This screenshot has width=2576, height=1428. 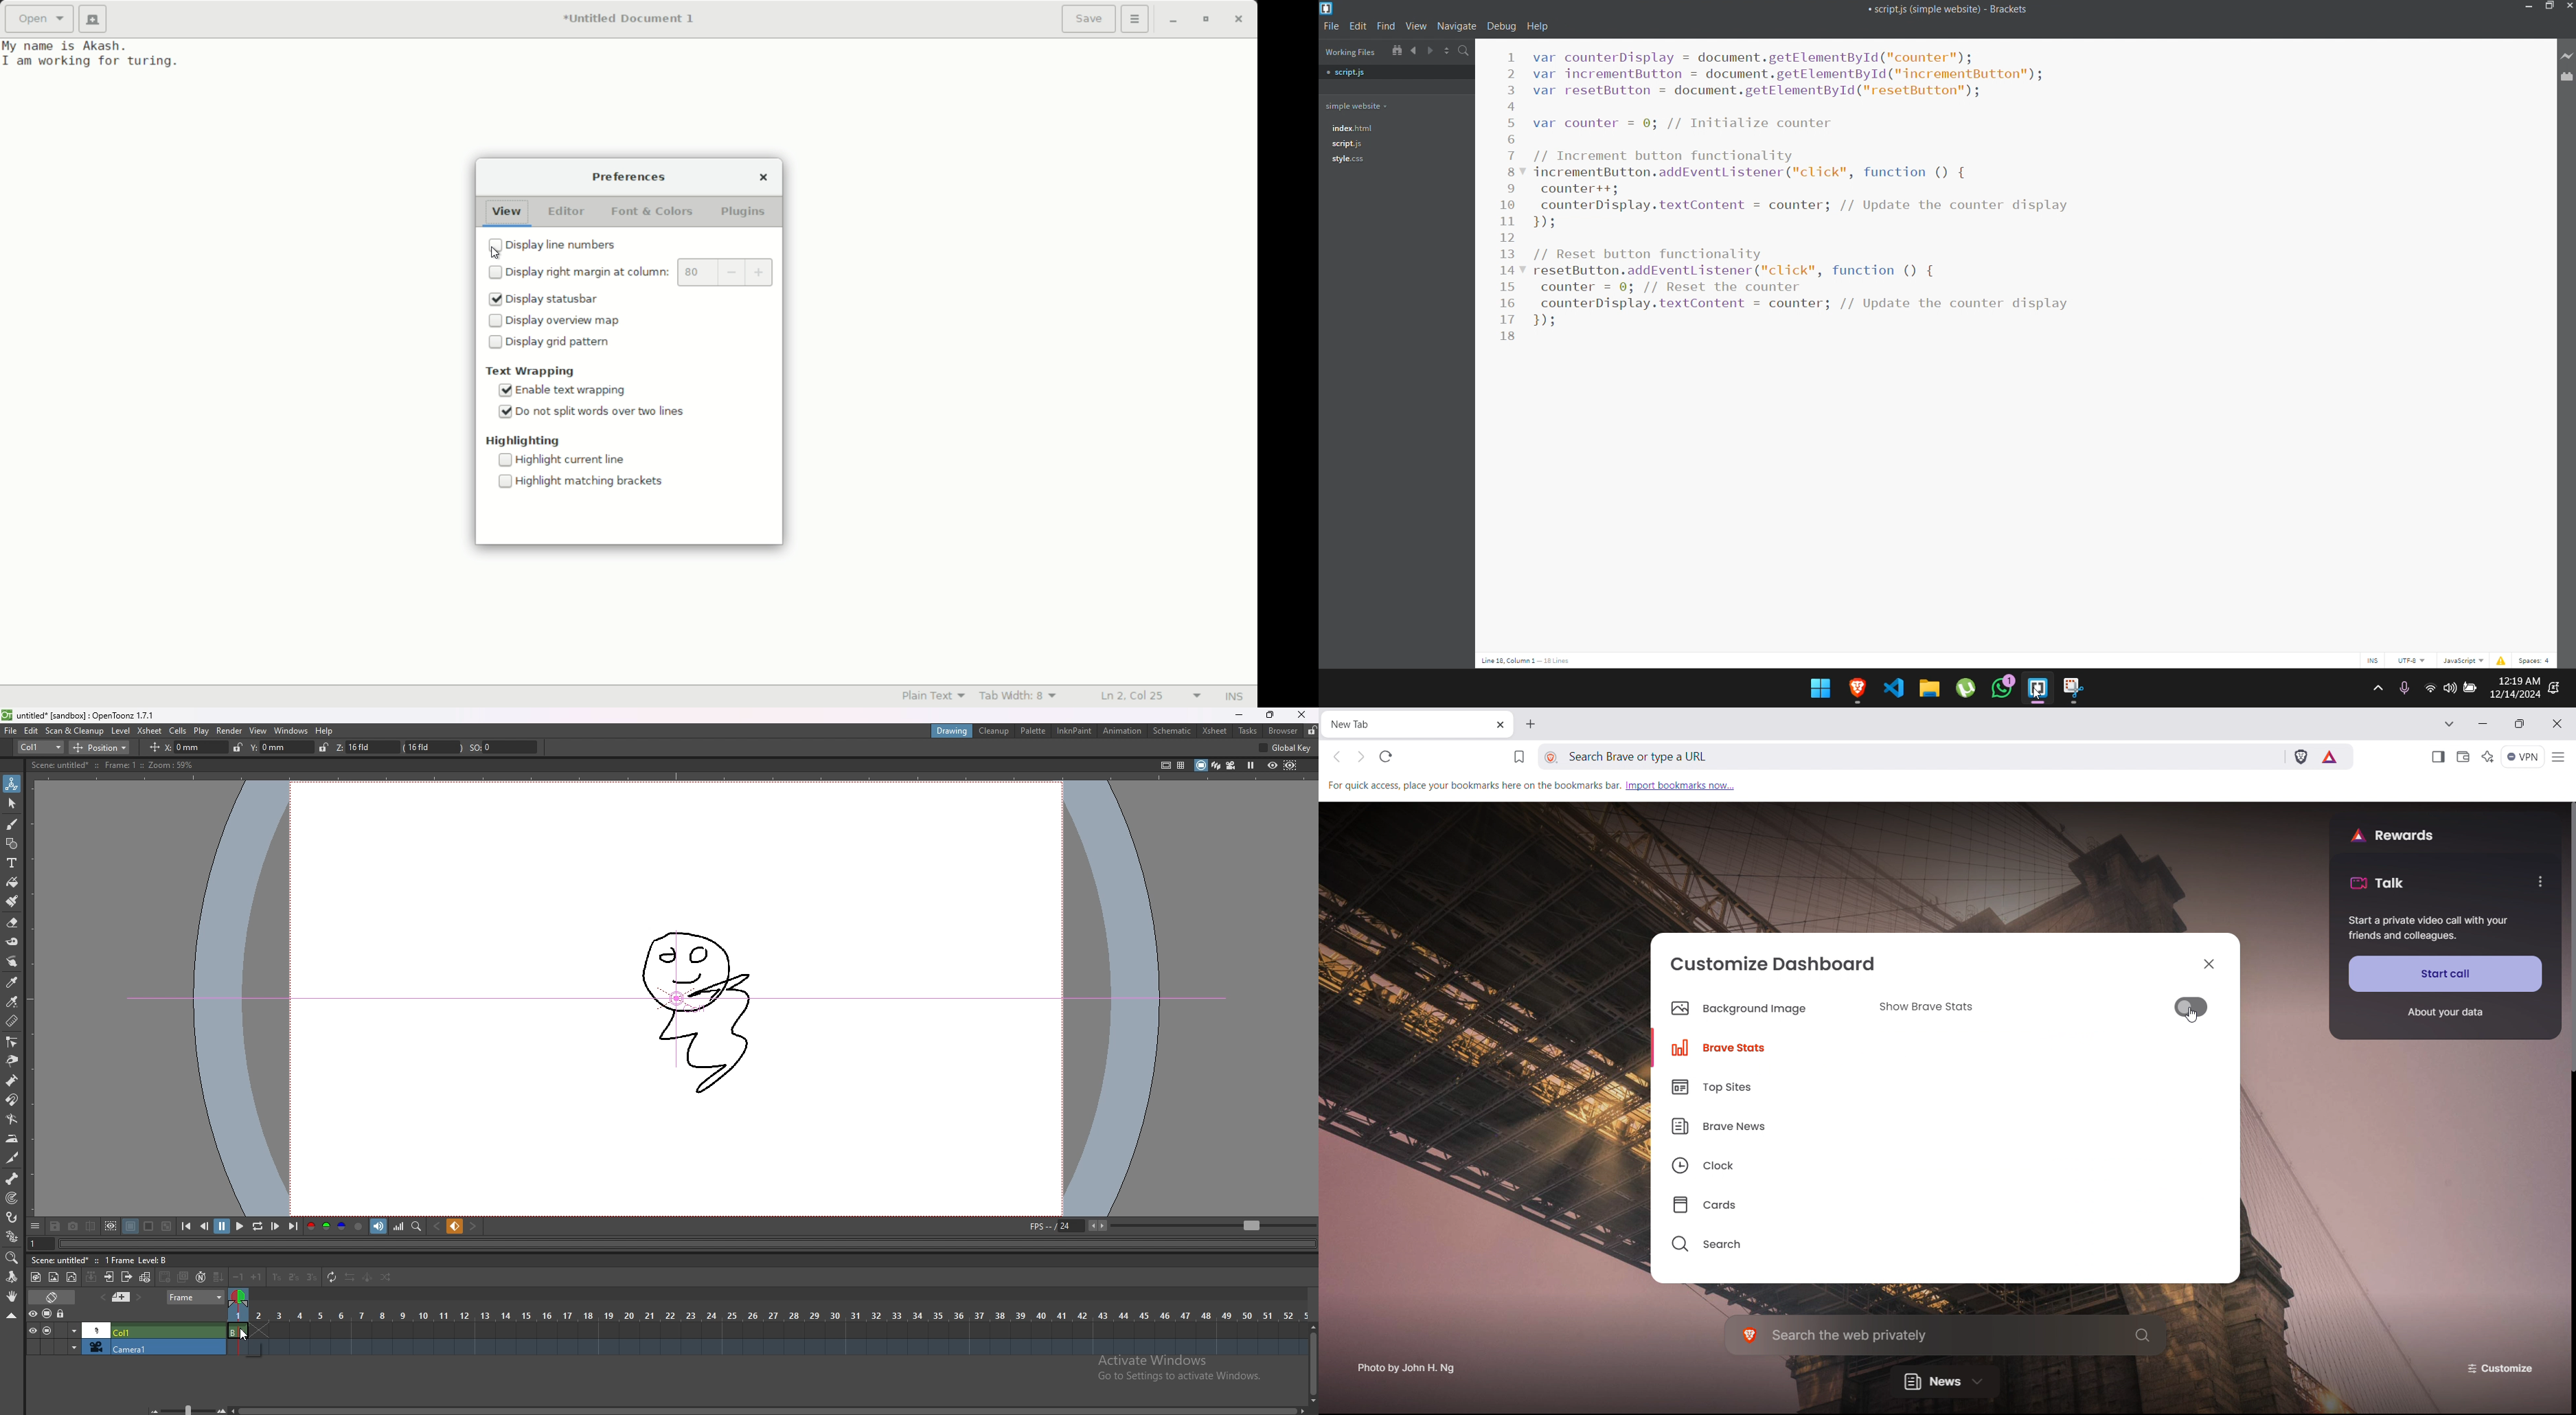 What do you see at coordinates (494, 299) in the screenshot?
I see `checked checkbox` at bounding box center [494, 299].